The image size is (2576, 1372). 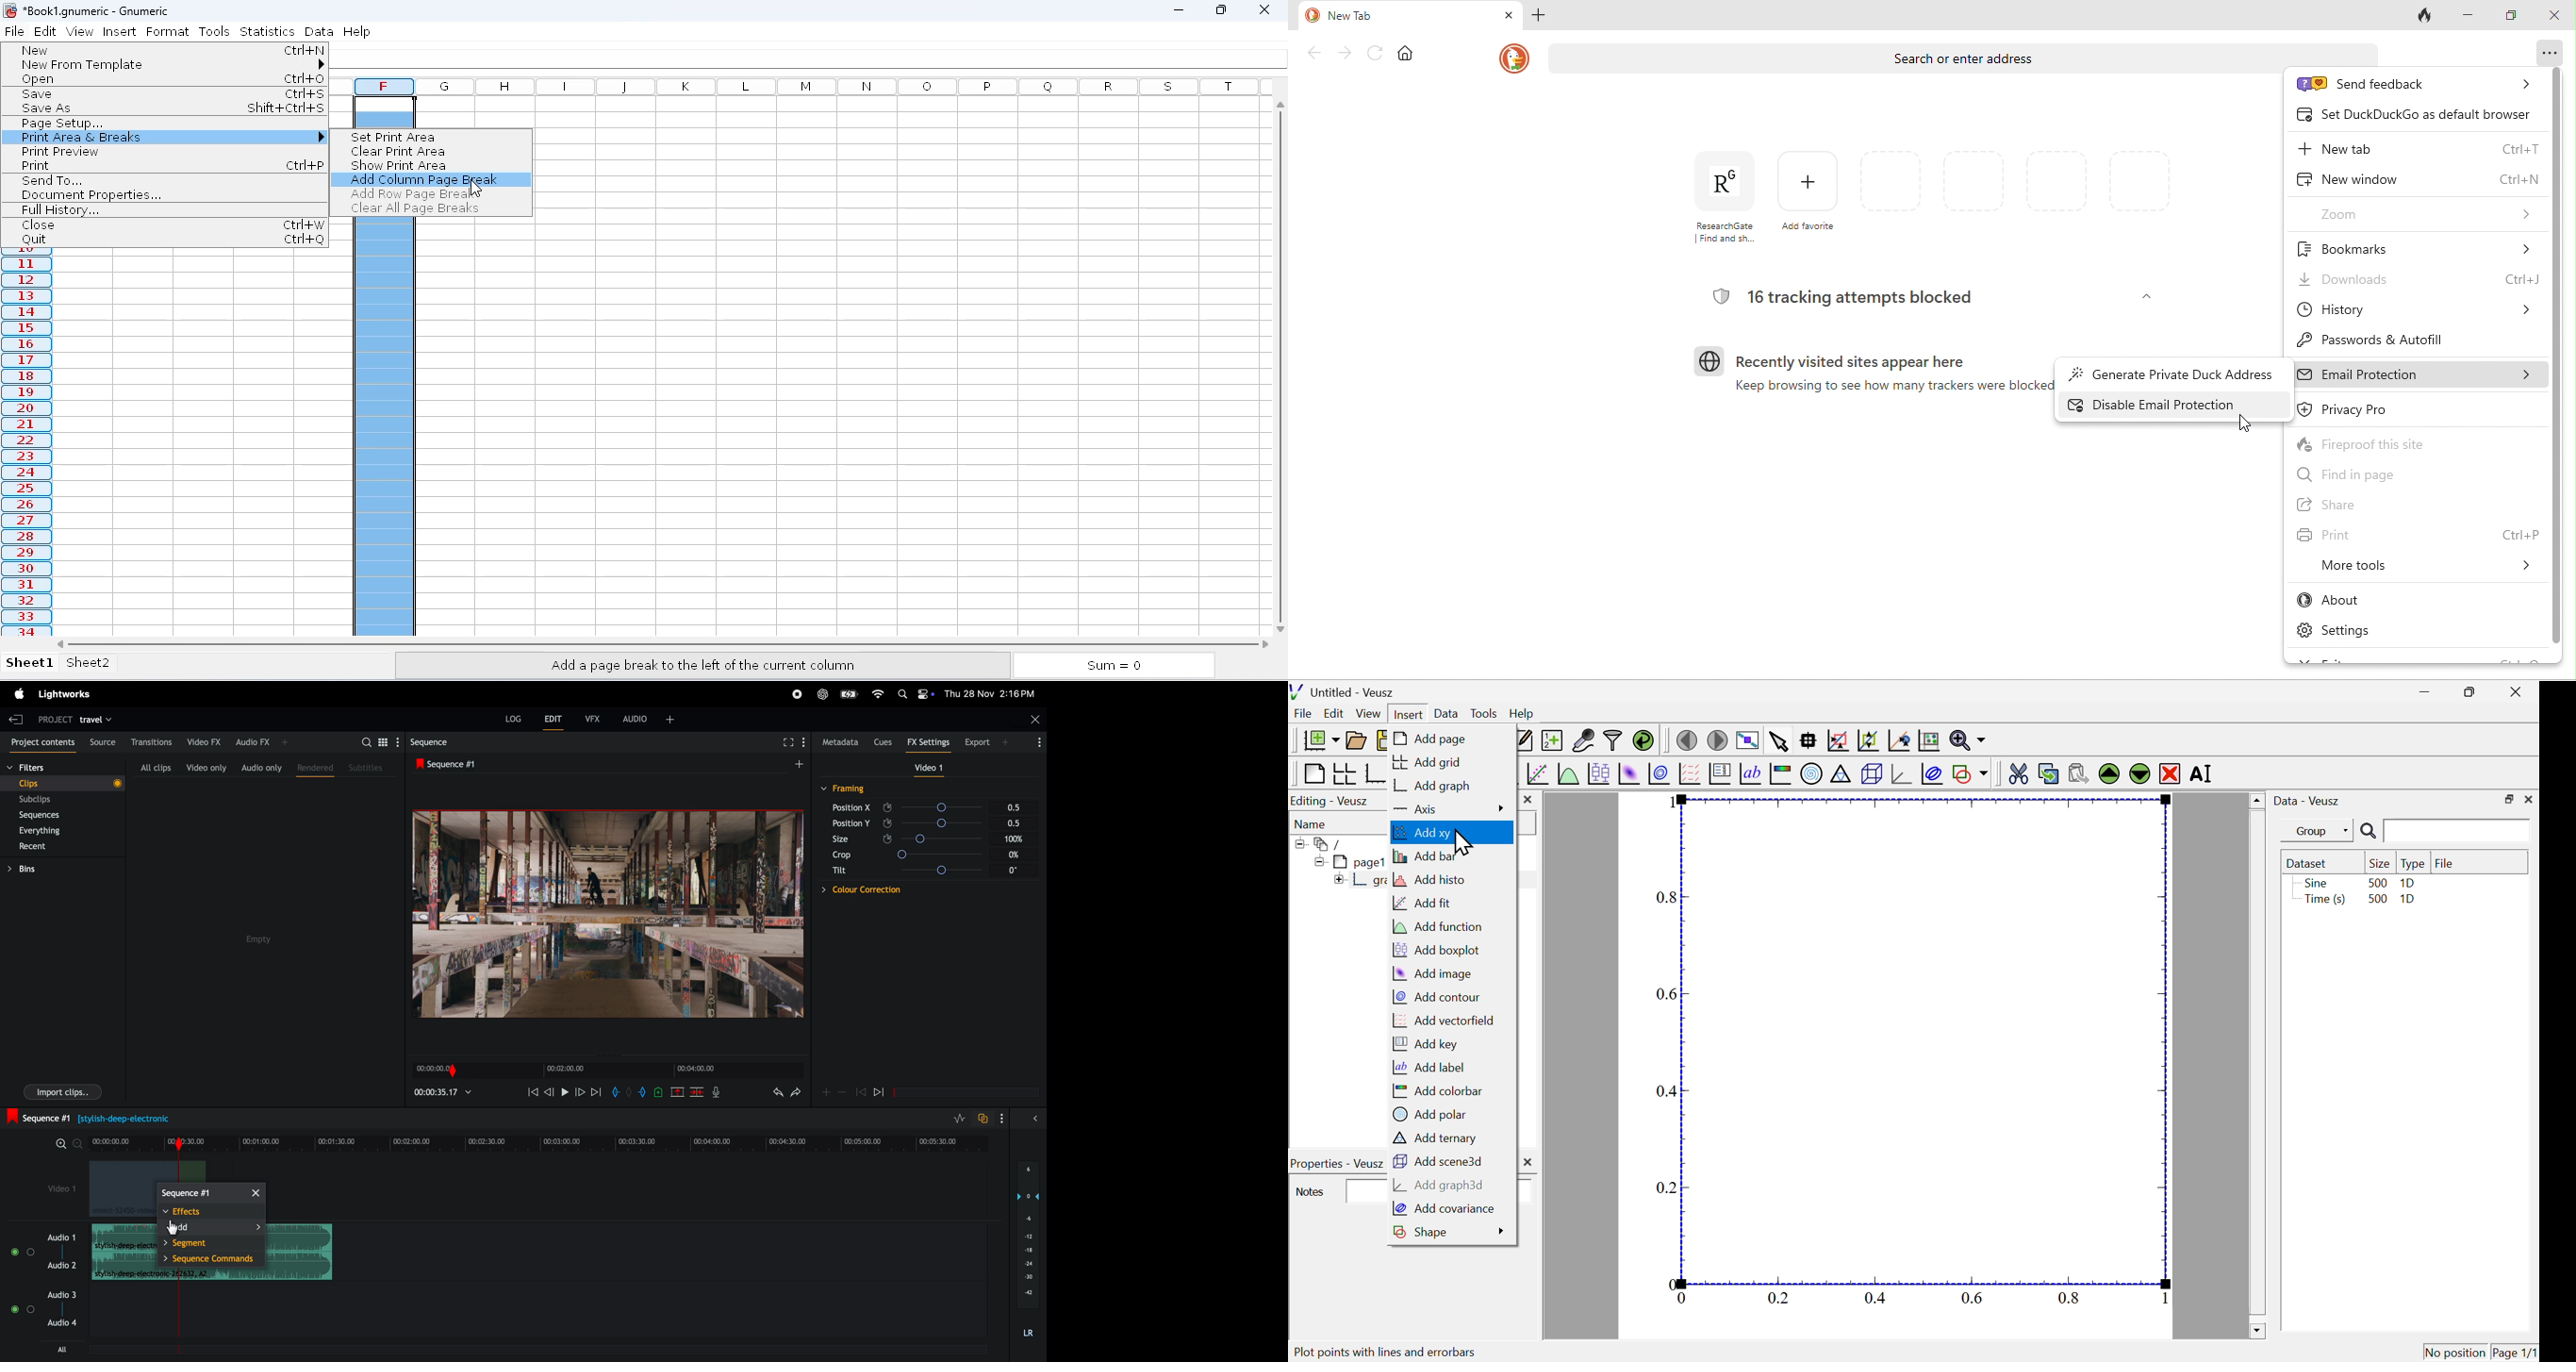 What do you see at coordinates (151, 739) in the screenshot?
I see `transitons` at bounding box center [151, 739].